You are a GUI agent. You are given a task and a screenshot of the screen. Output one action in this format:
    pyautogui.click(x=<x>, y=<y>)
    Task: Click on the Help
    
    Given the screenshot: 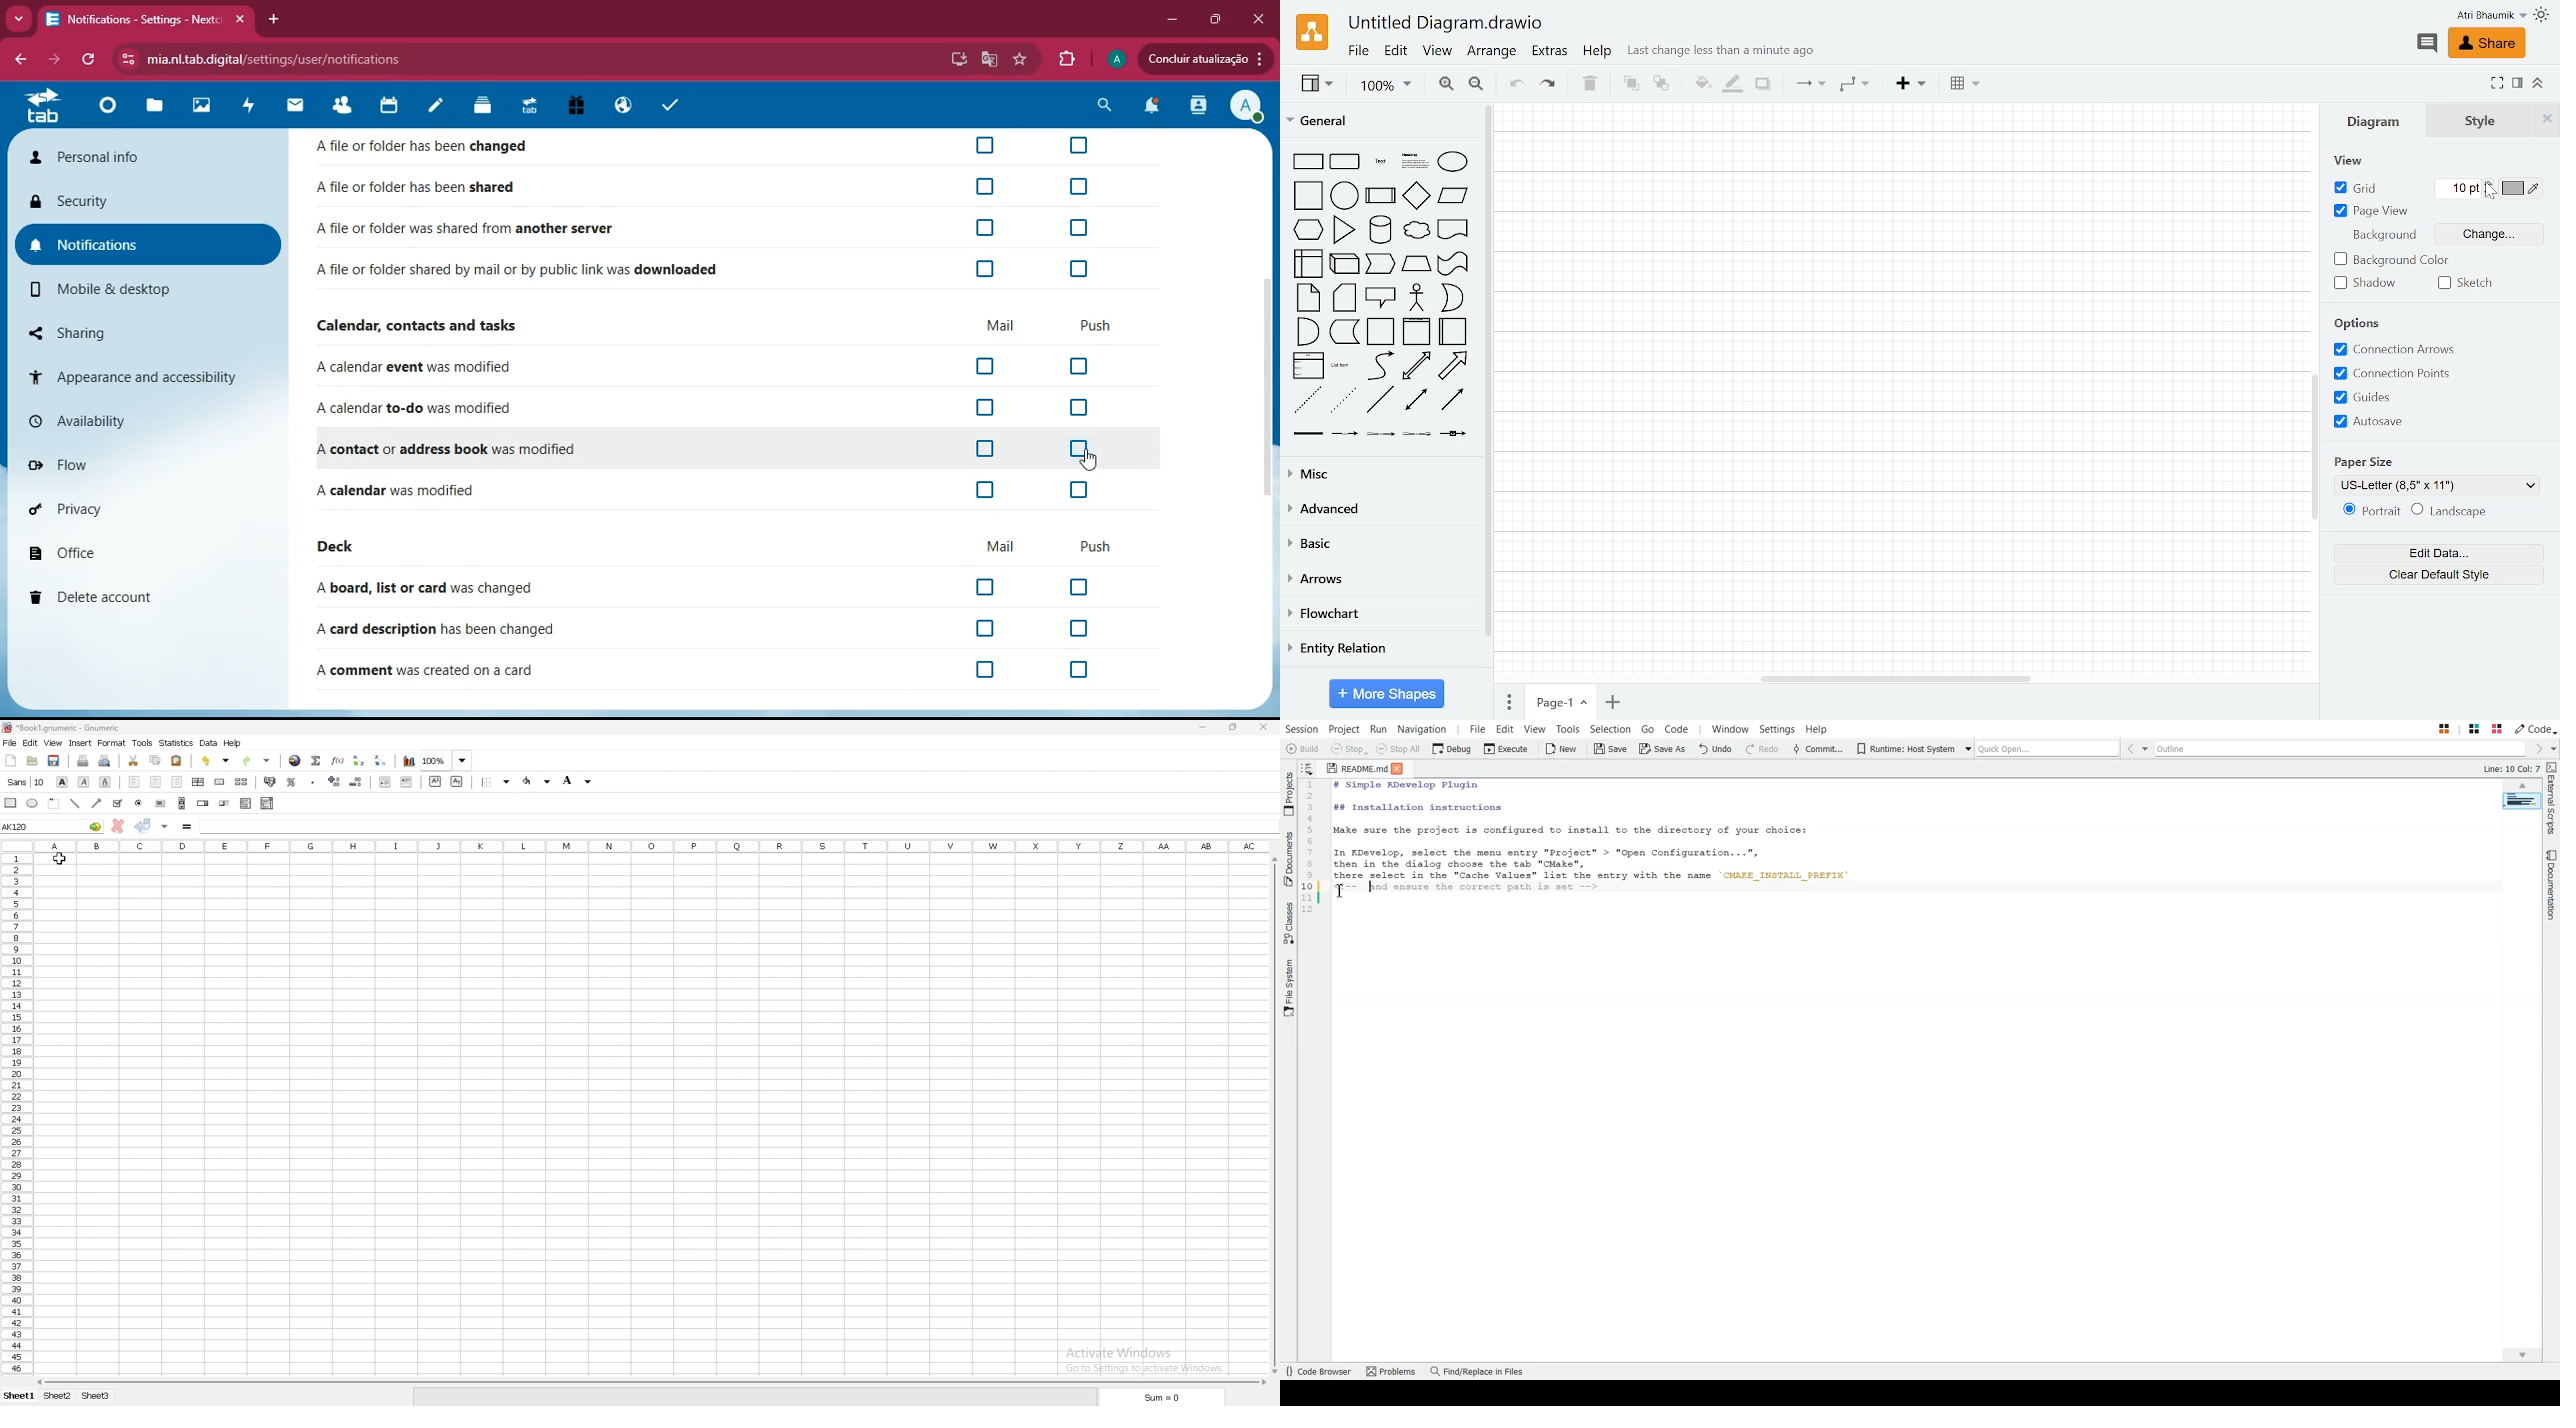 What is the action you would take?
    pyautogui.click(x=1600, y=53)
    